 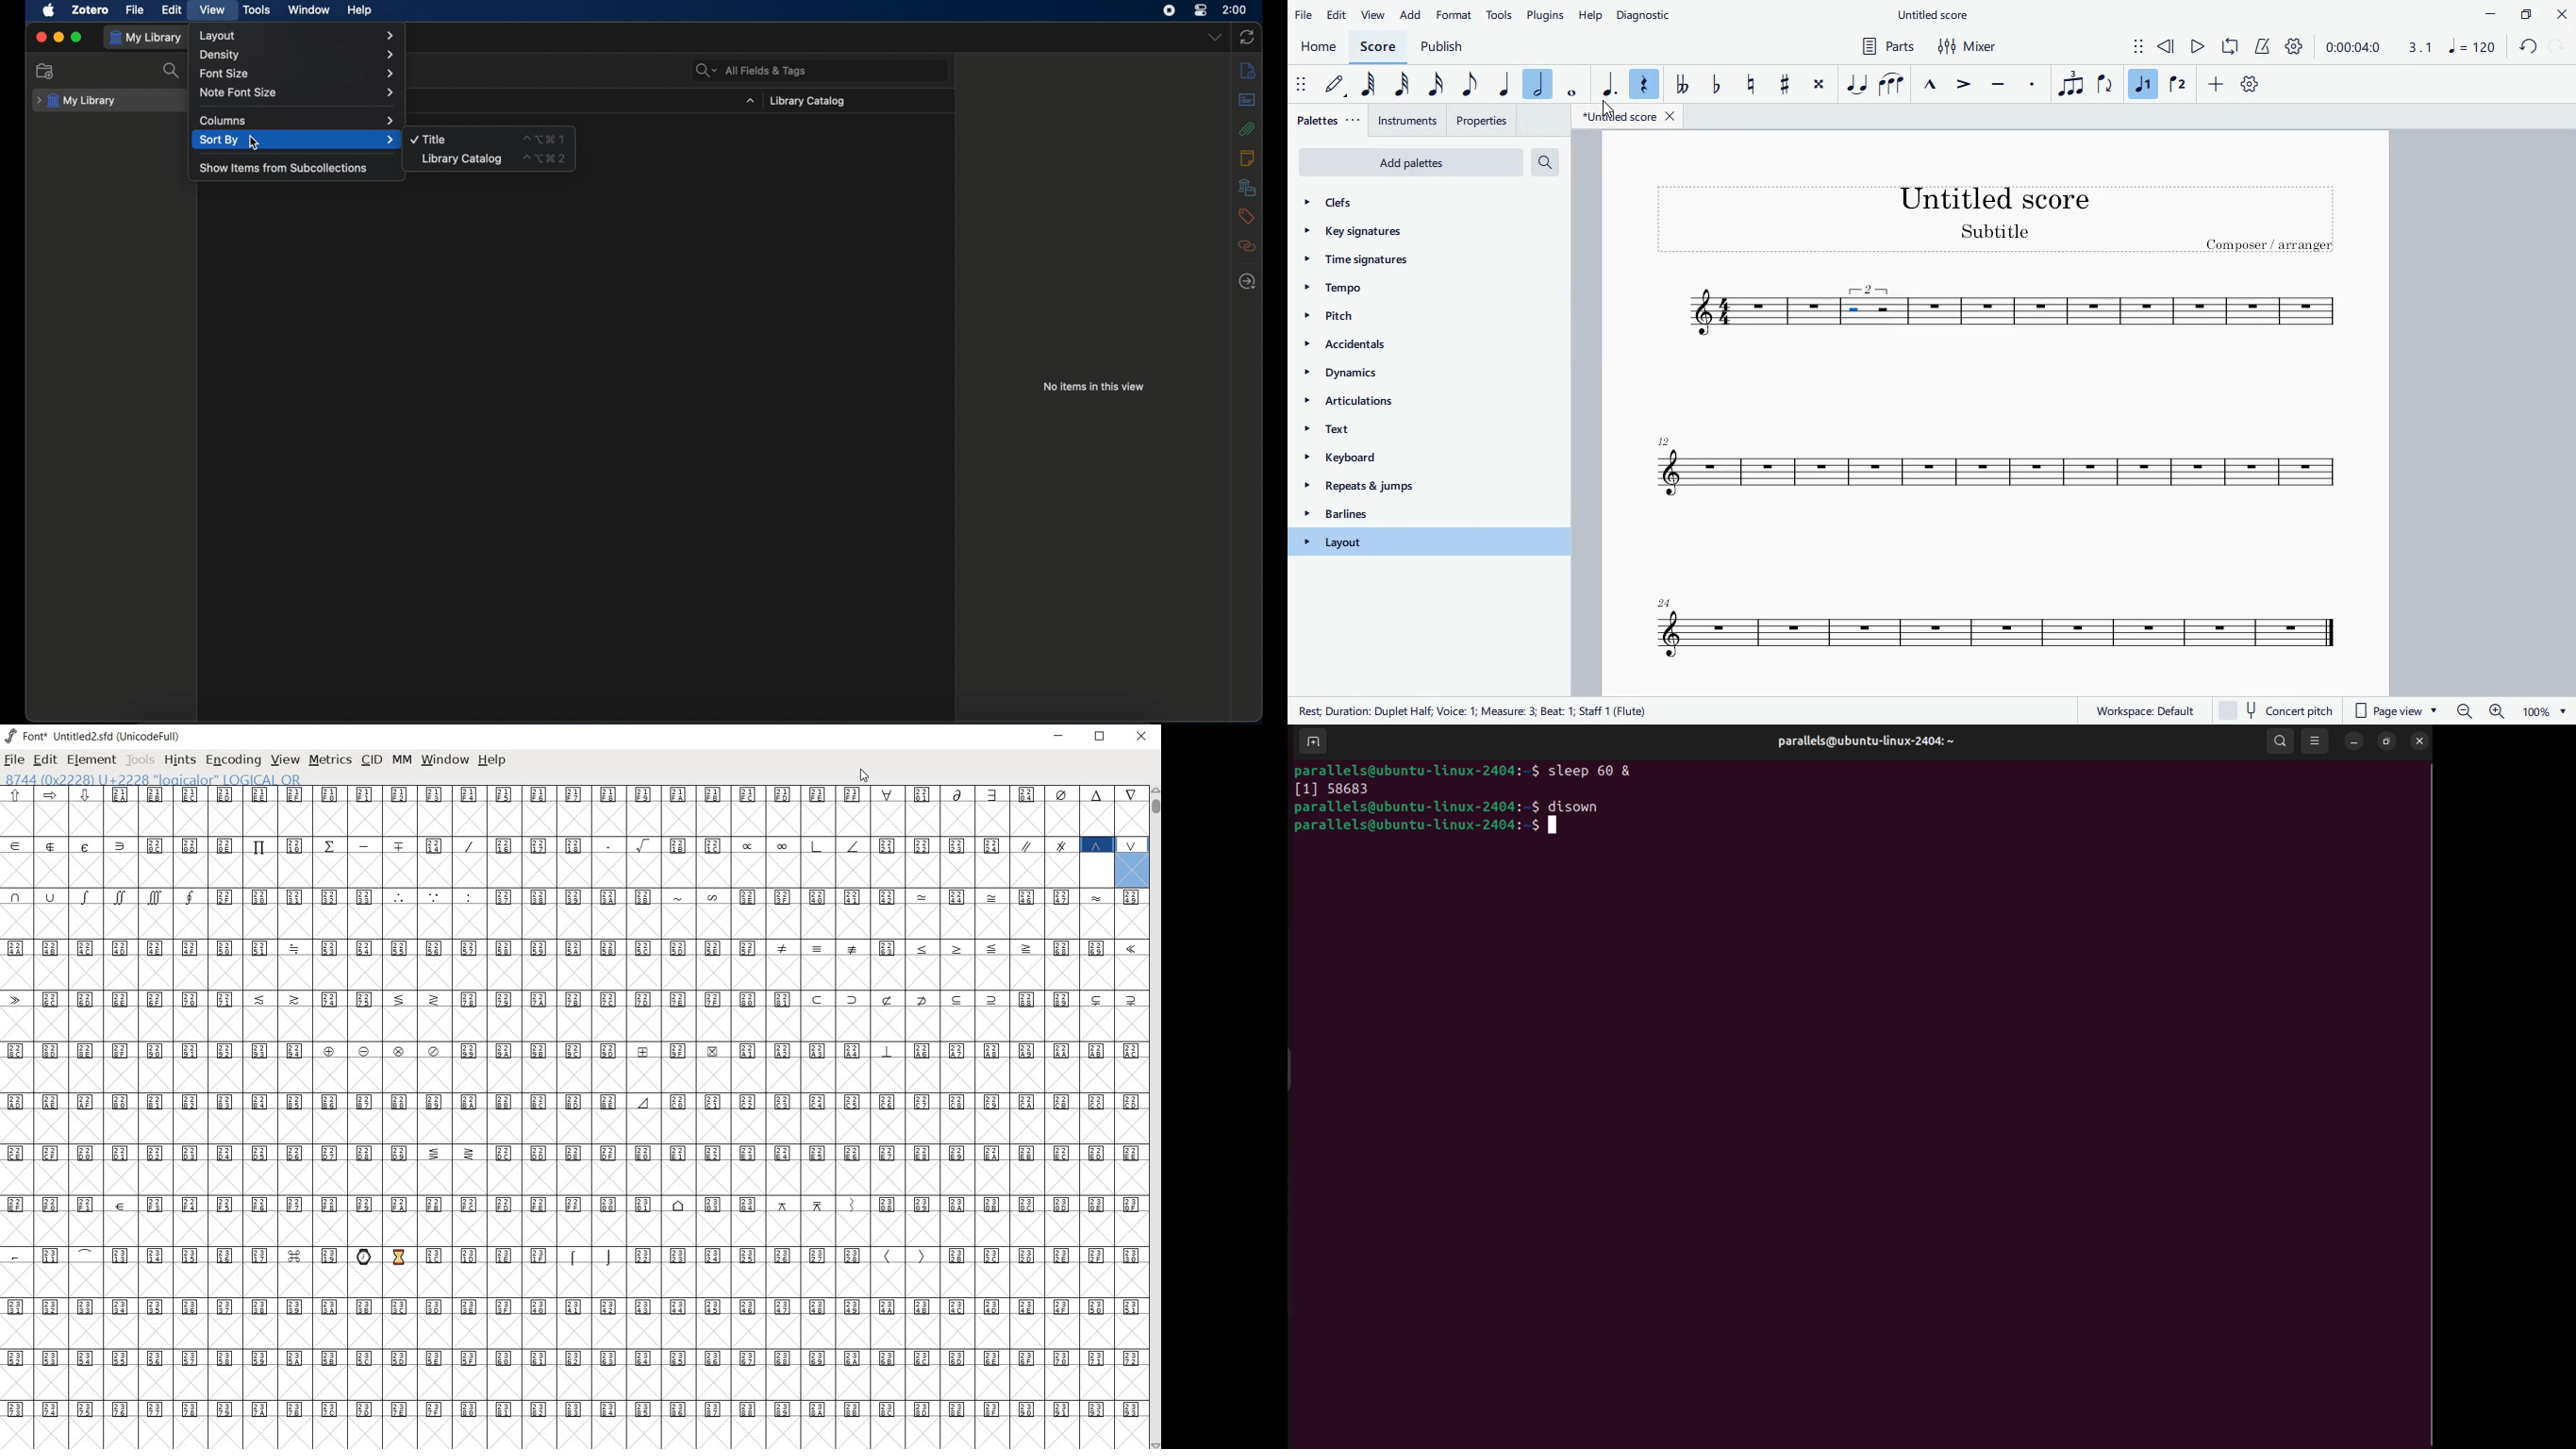 I want to click on time, so click(x=2352, y=46).